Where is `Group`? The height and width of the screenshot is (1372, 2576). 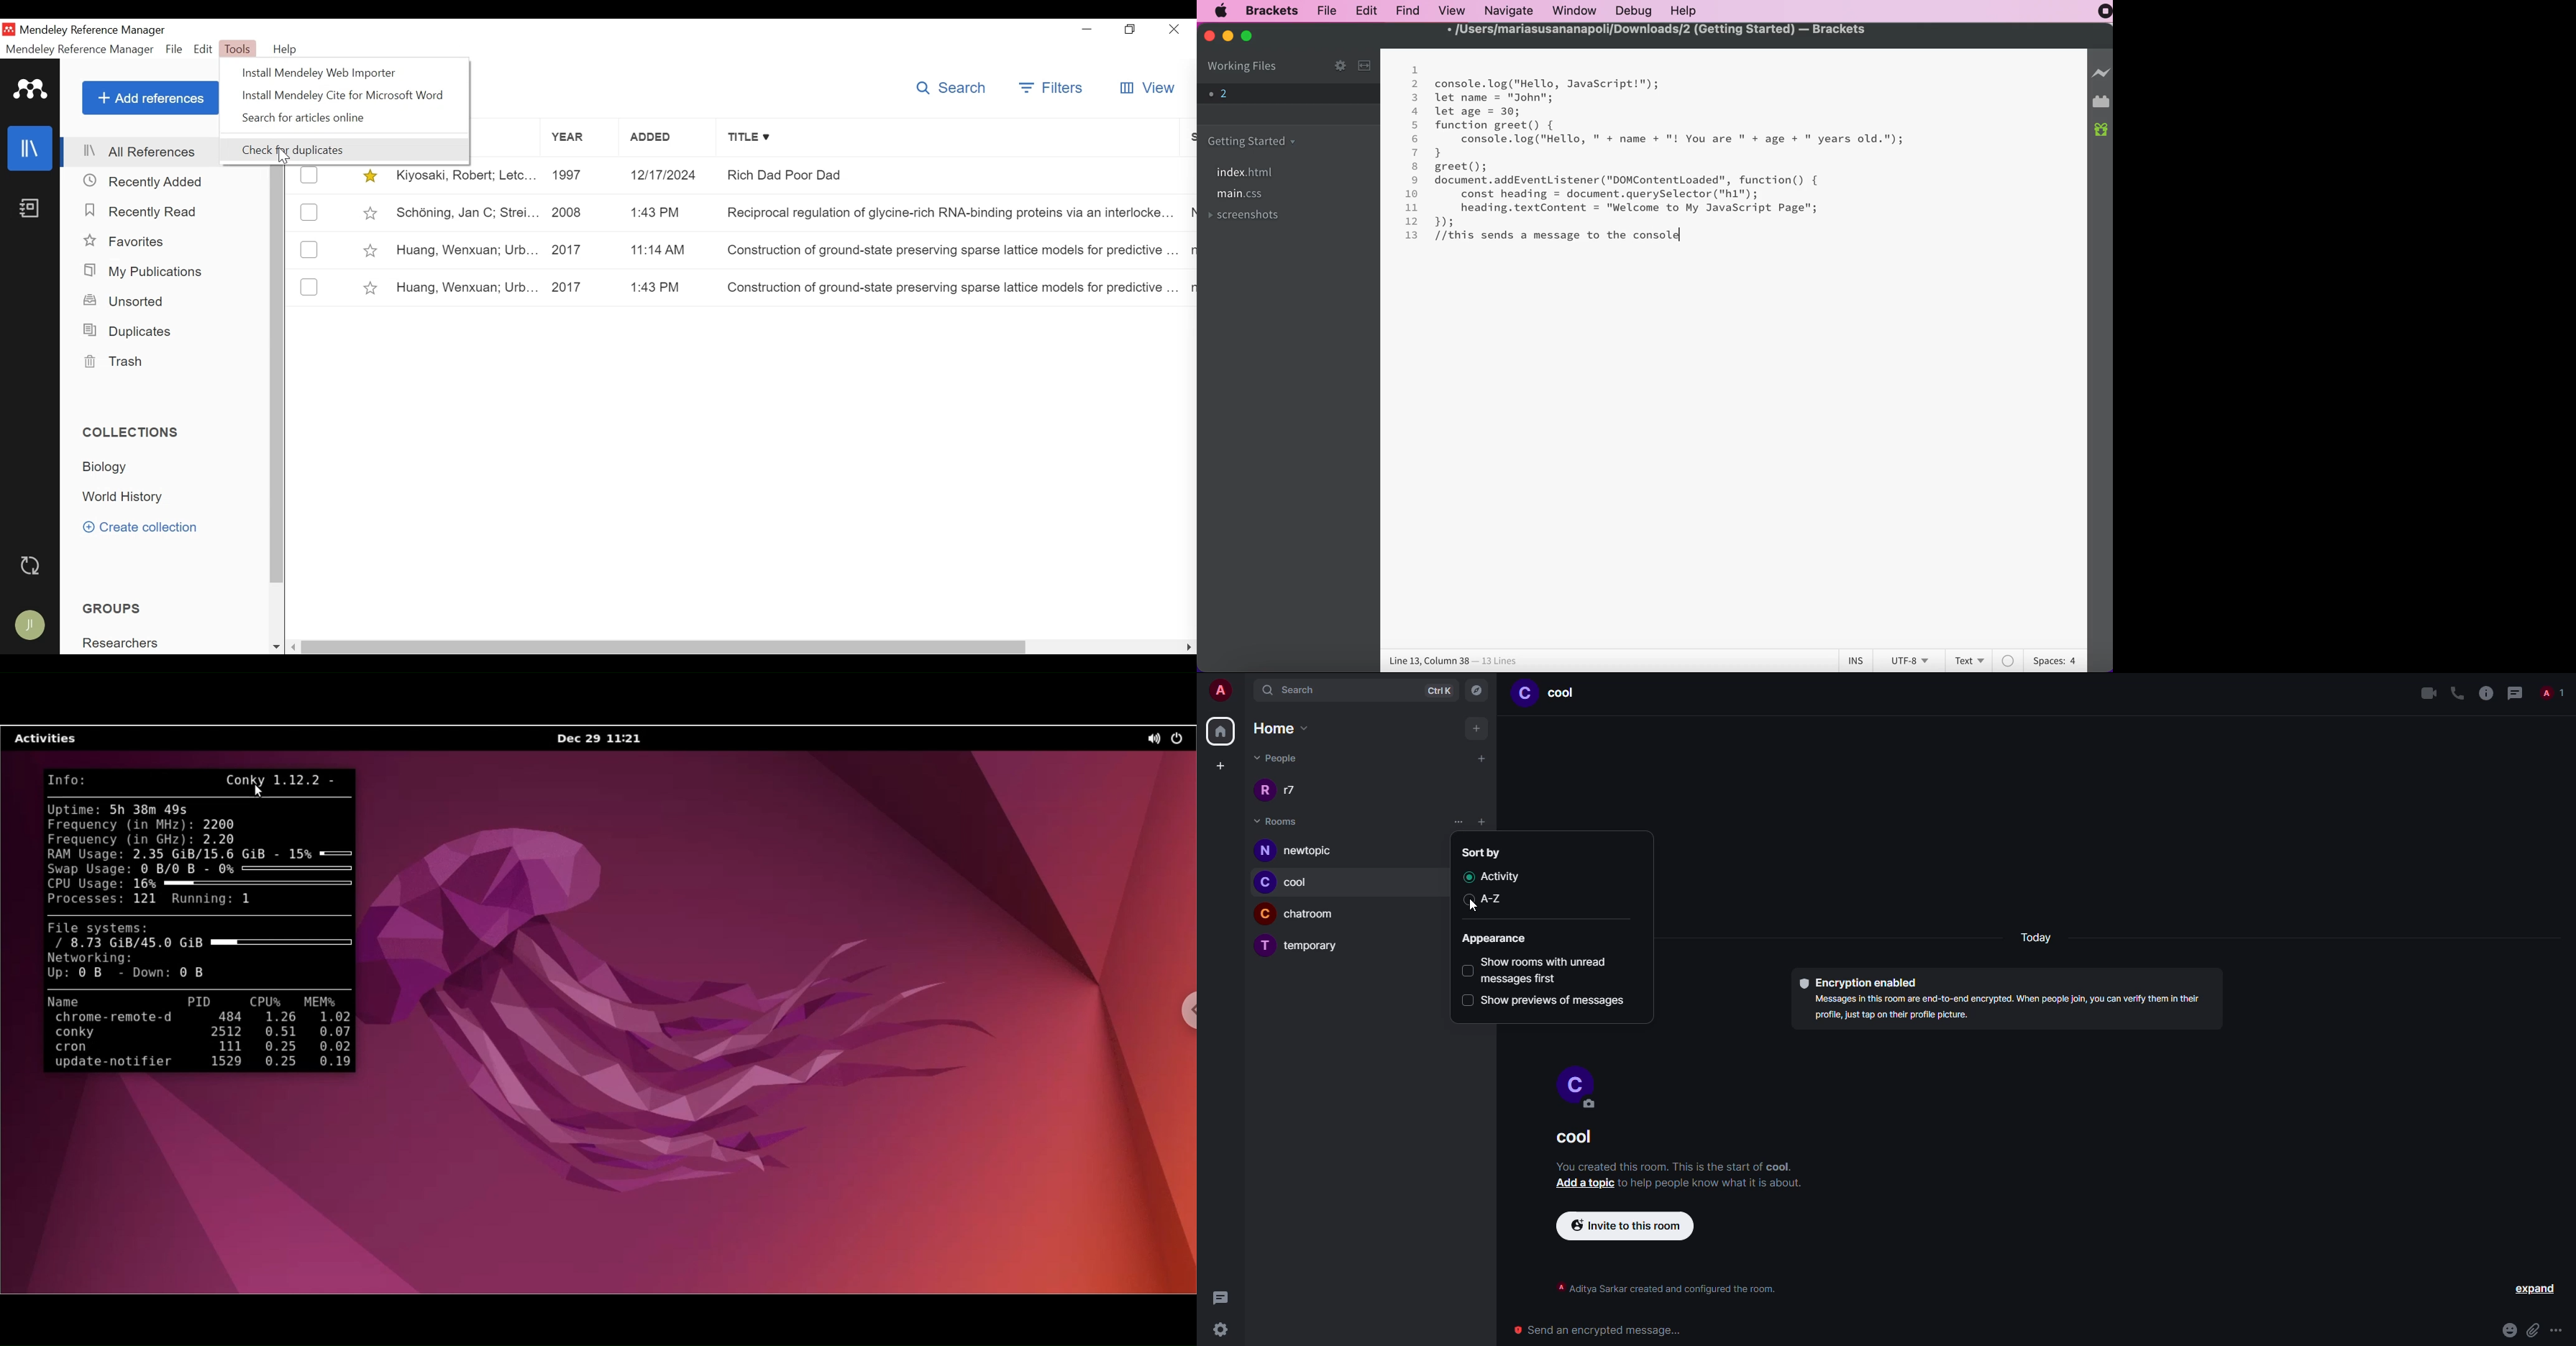 Group is located at coordinates (121, 642).